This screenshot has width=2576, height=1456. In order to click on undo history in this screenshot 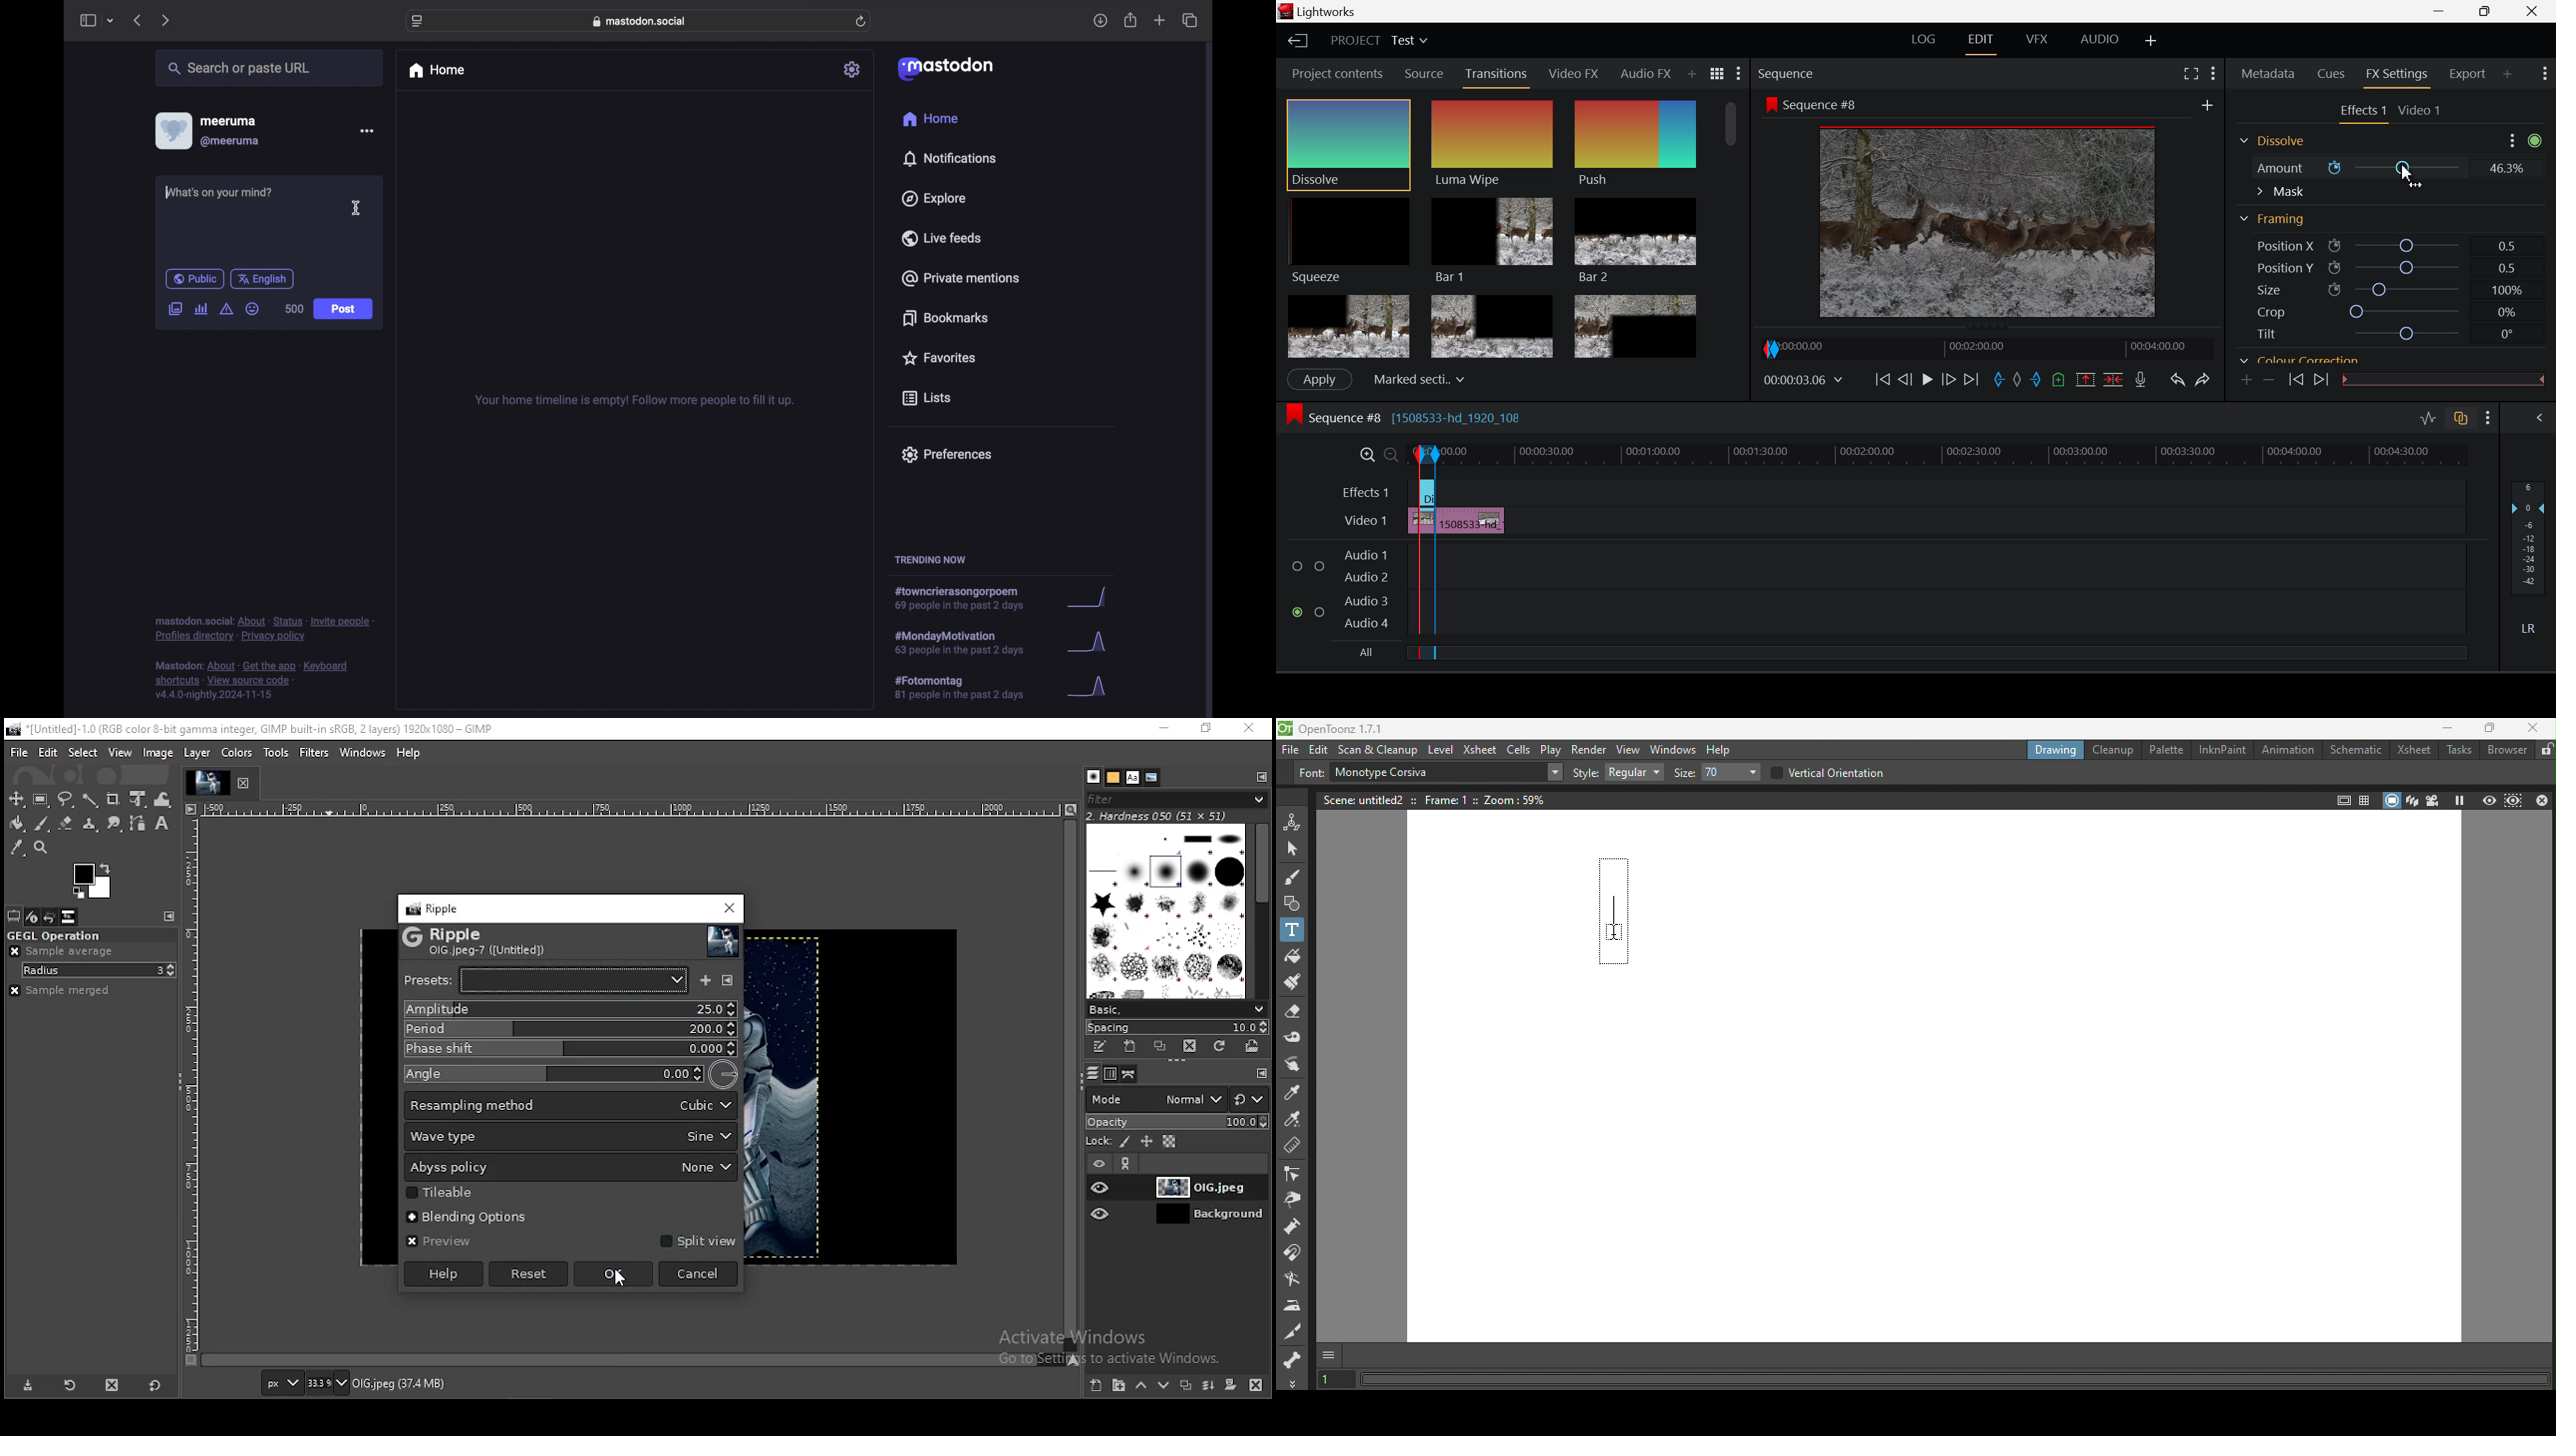, I will do `click(51, 917)`.